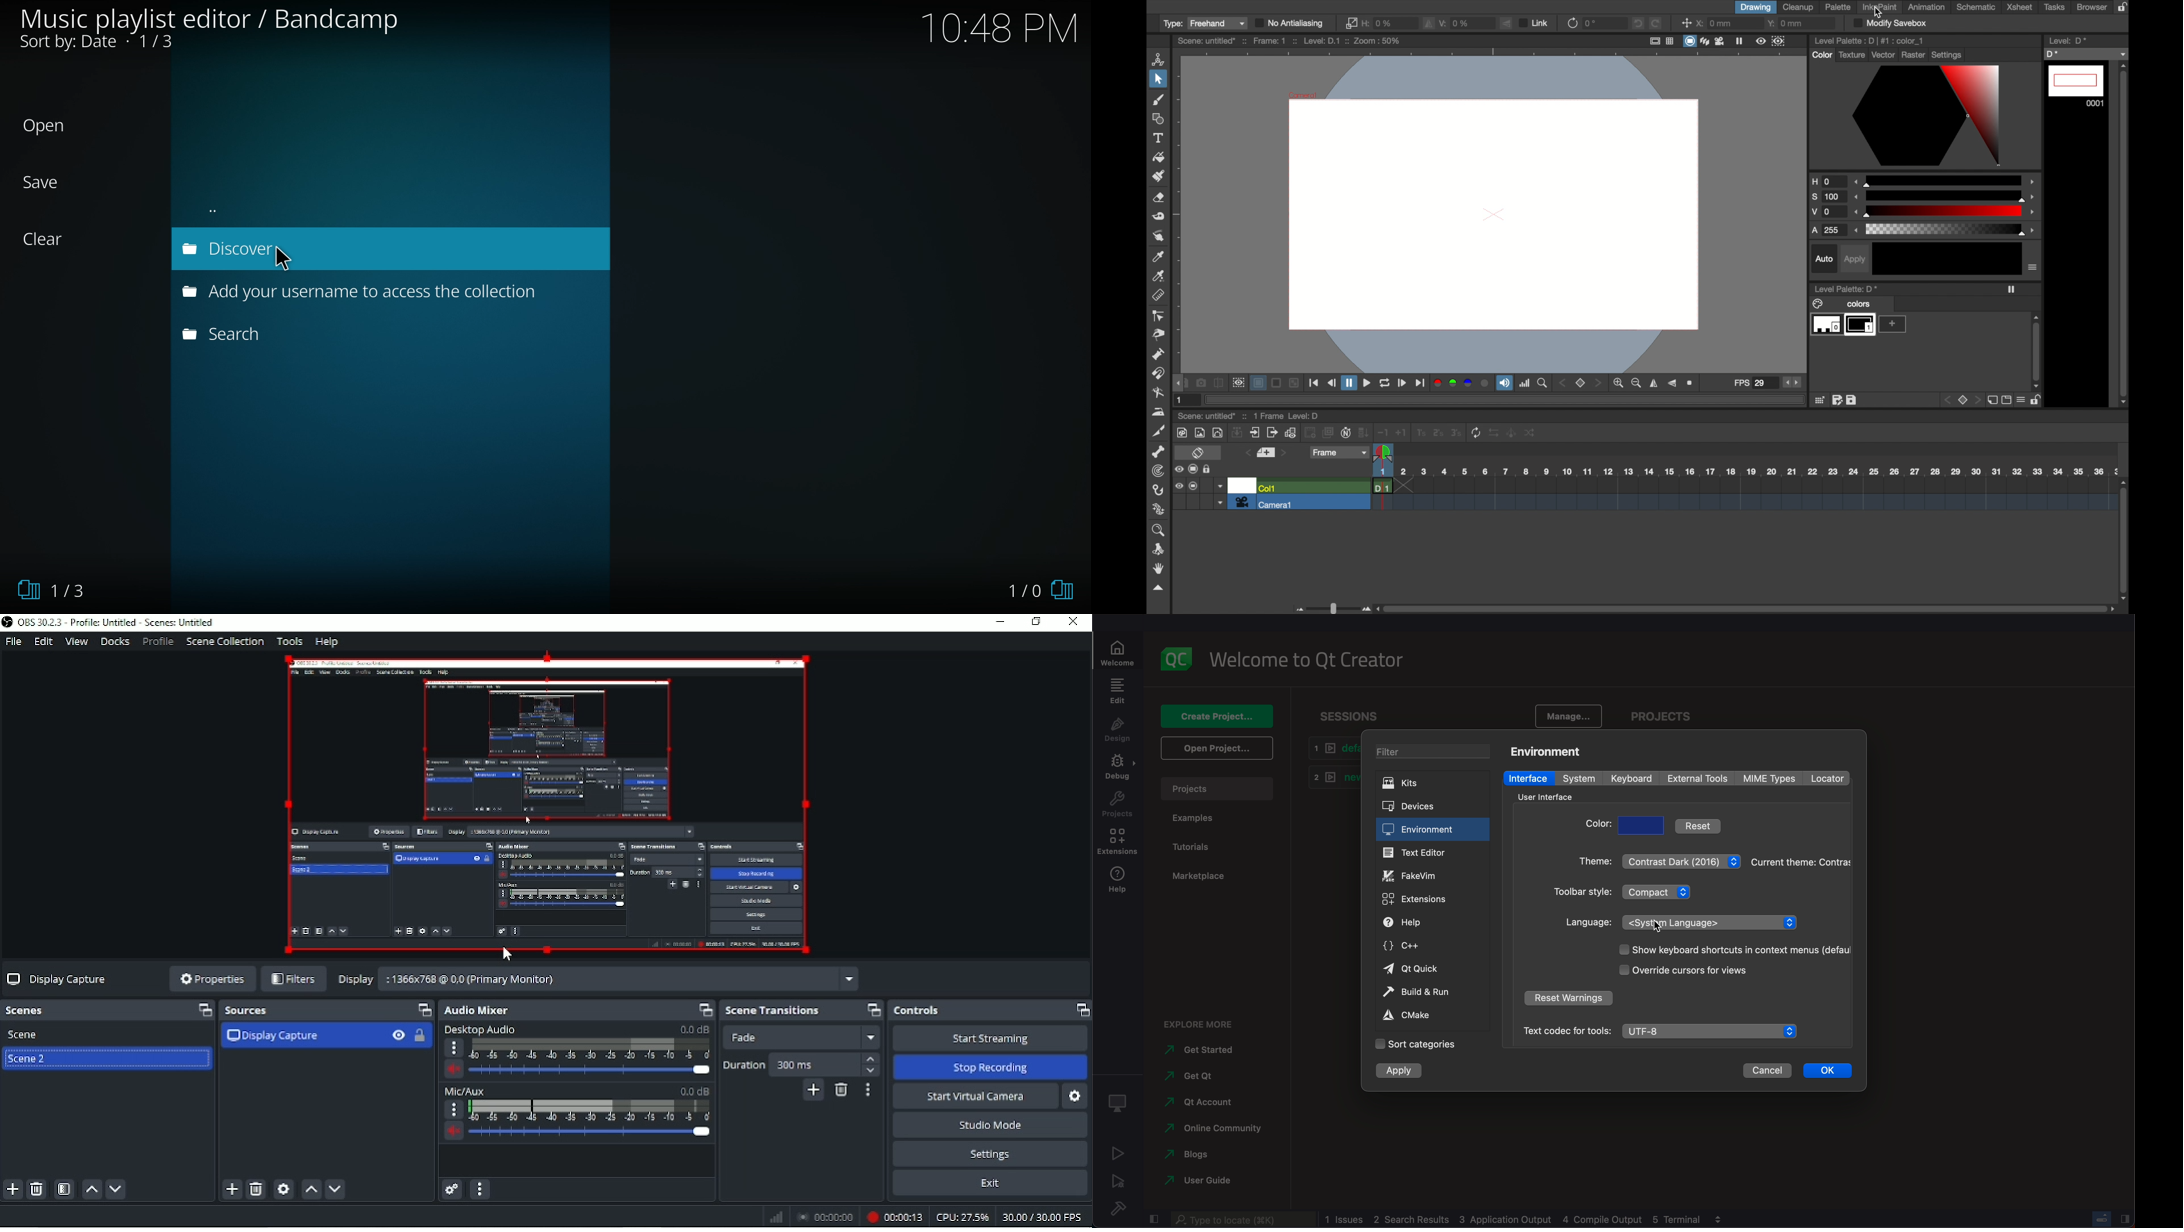 The image size is (2184, 1232). I want to click on cursro, so click(1878, 13).